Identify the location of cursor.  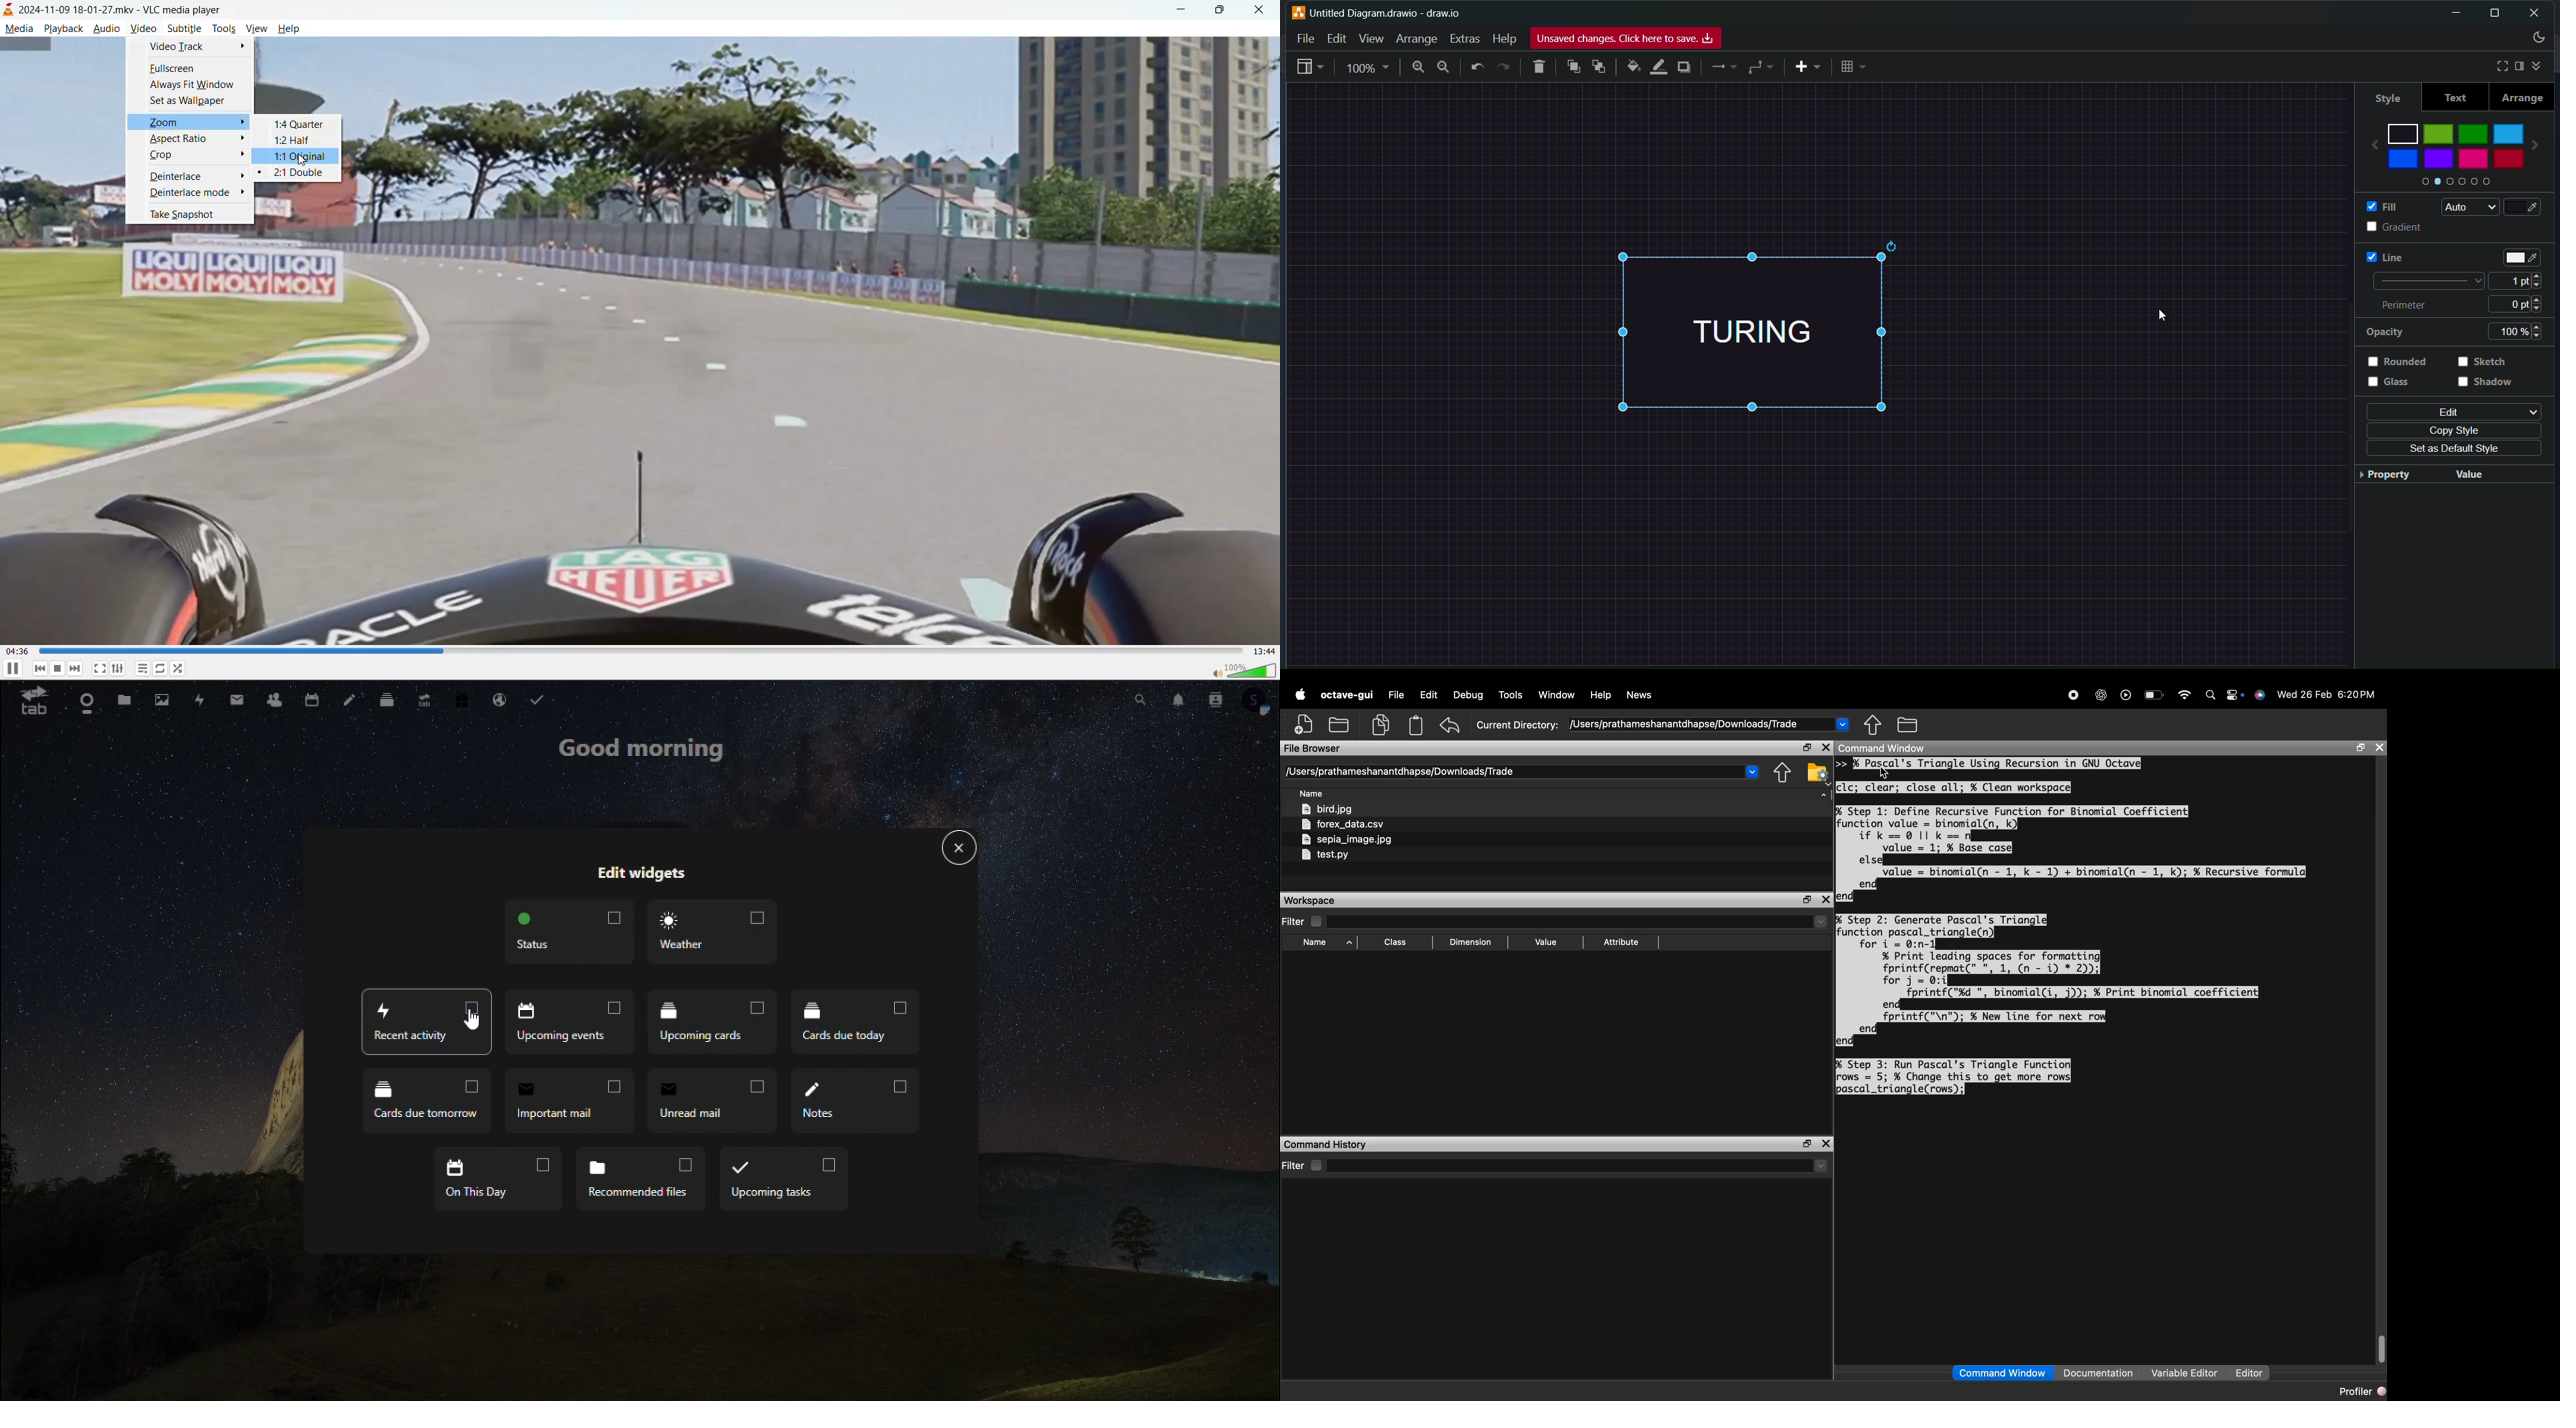
(2168, 314).